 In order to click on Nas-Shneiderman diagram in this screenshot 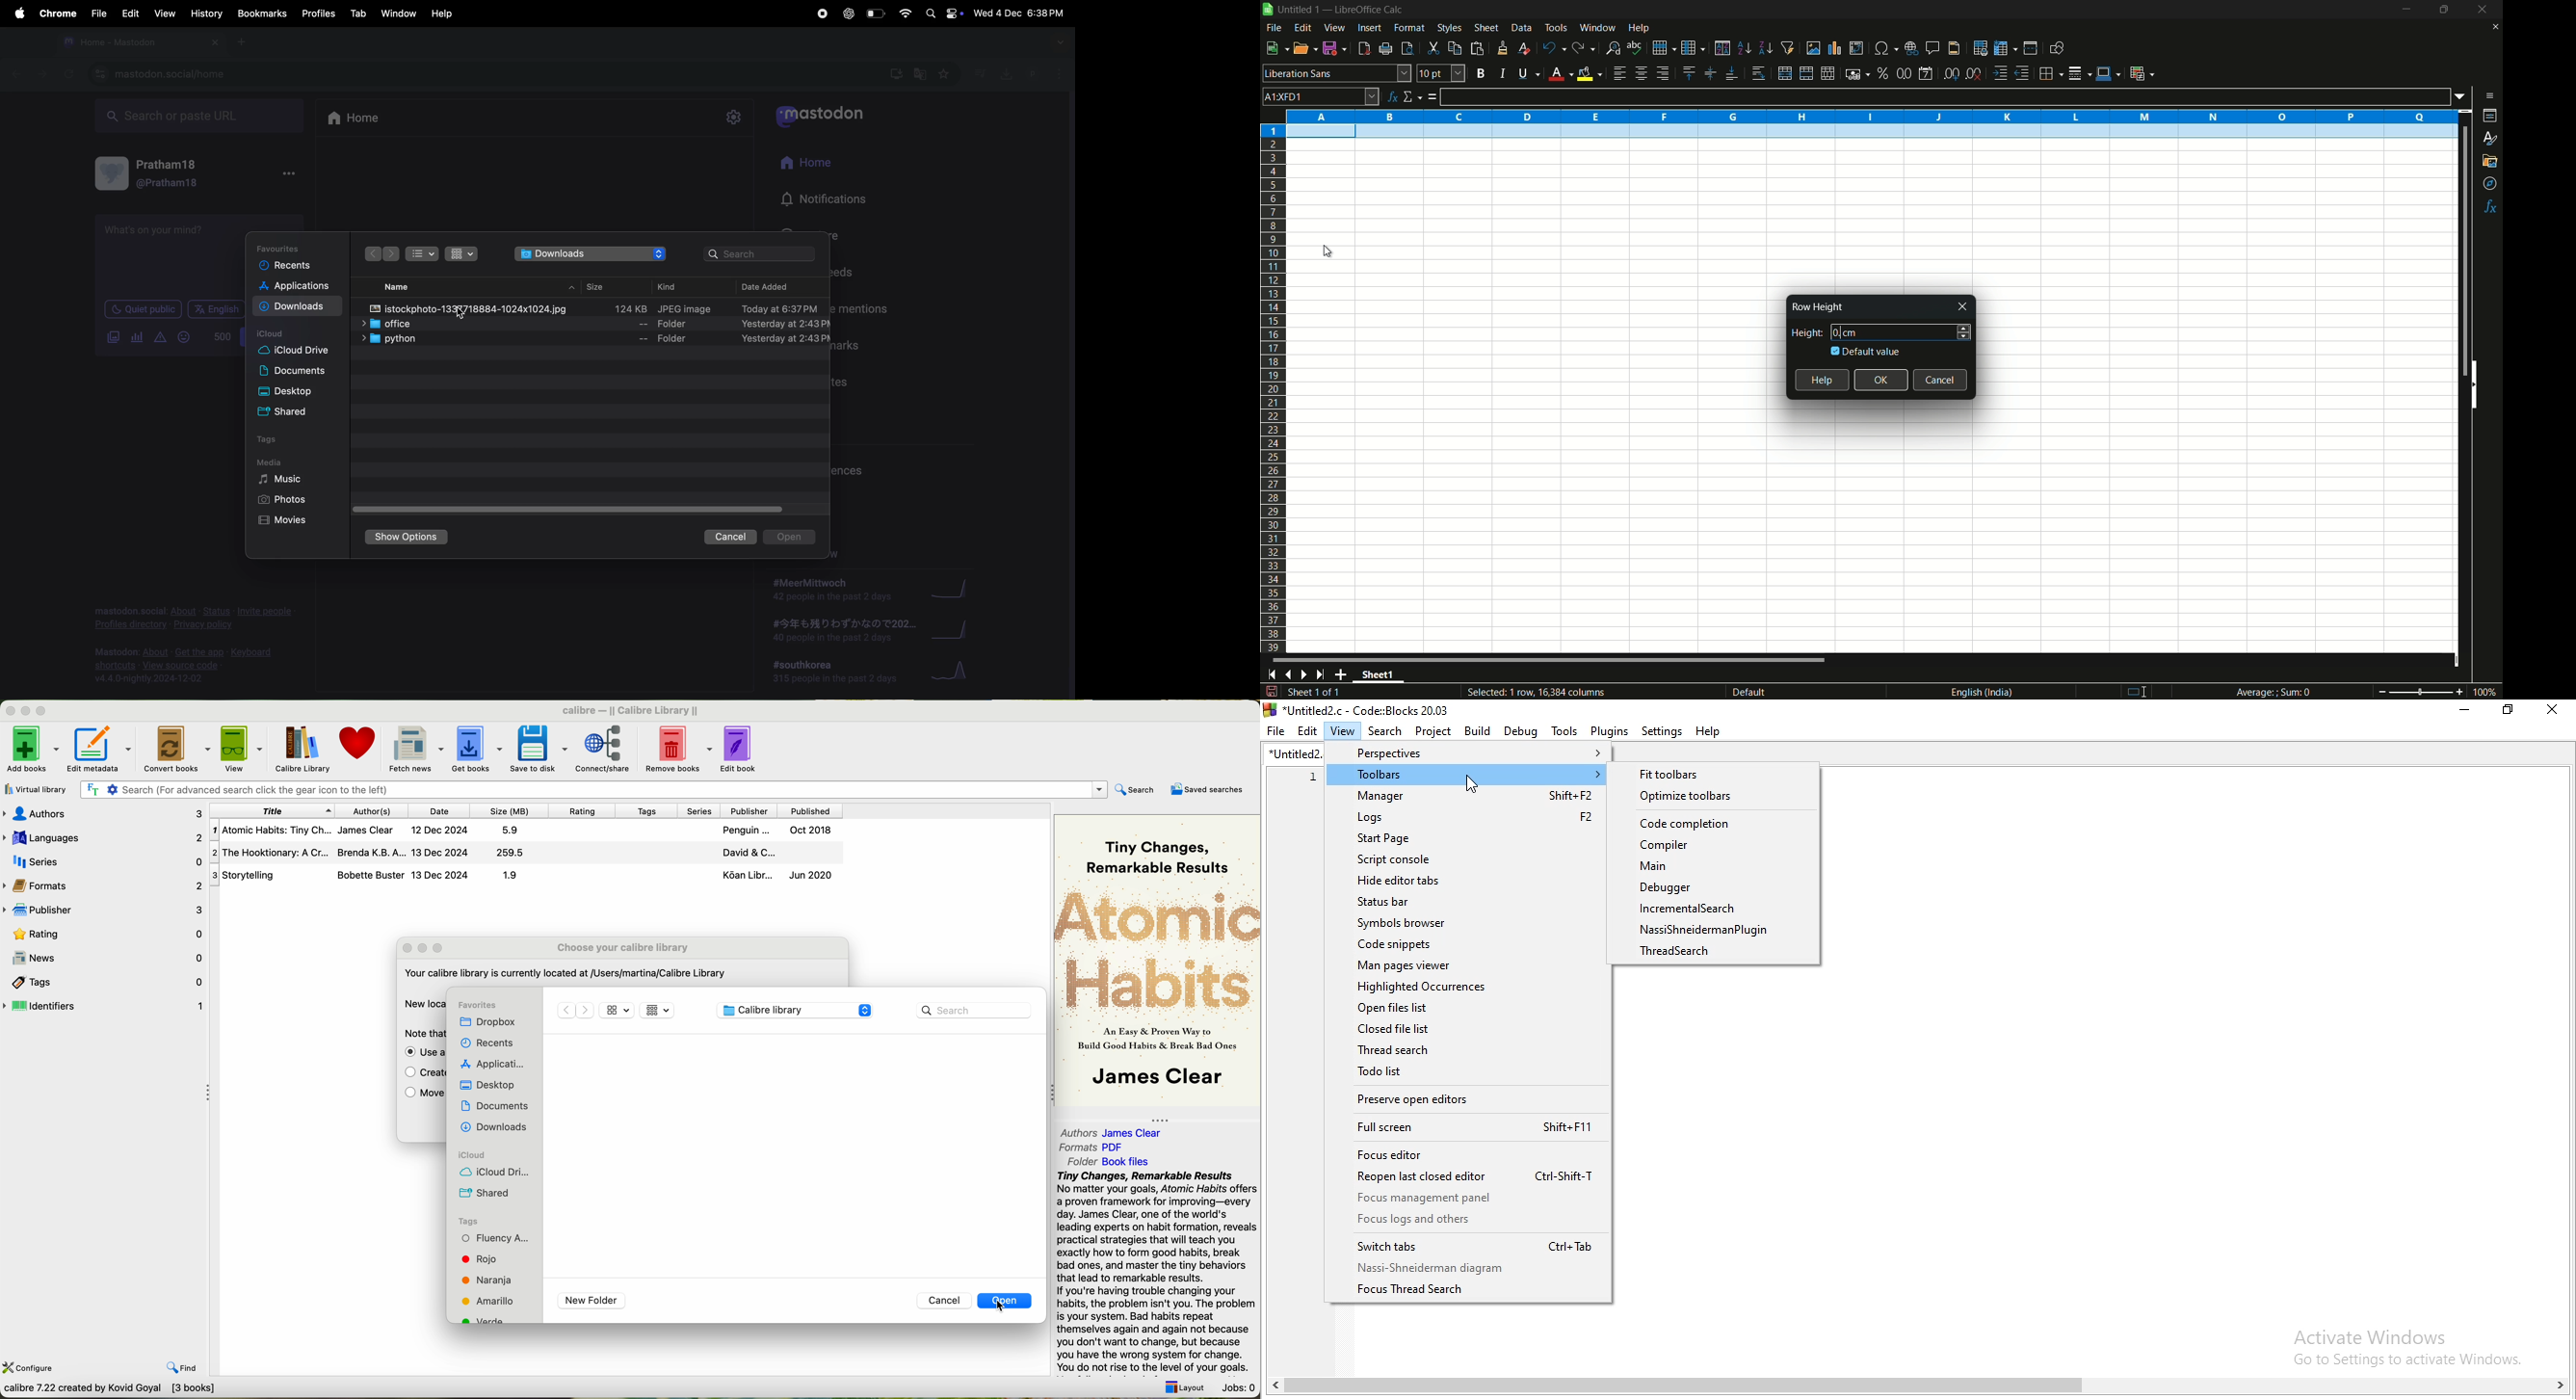, I will do `click(1479, 1269)`.